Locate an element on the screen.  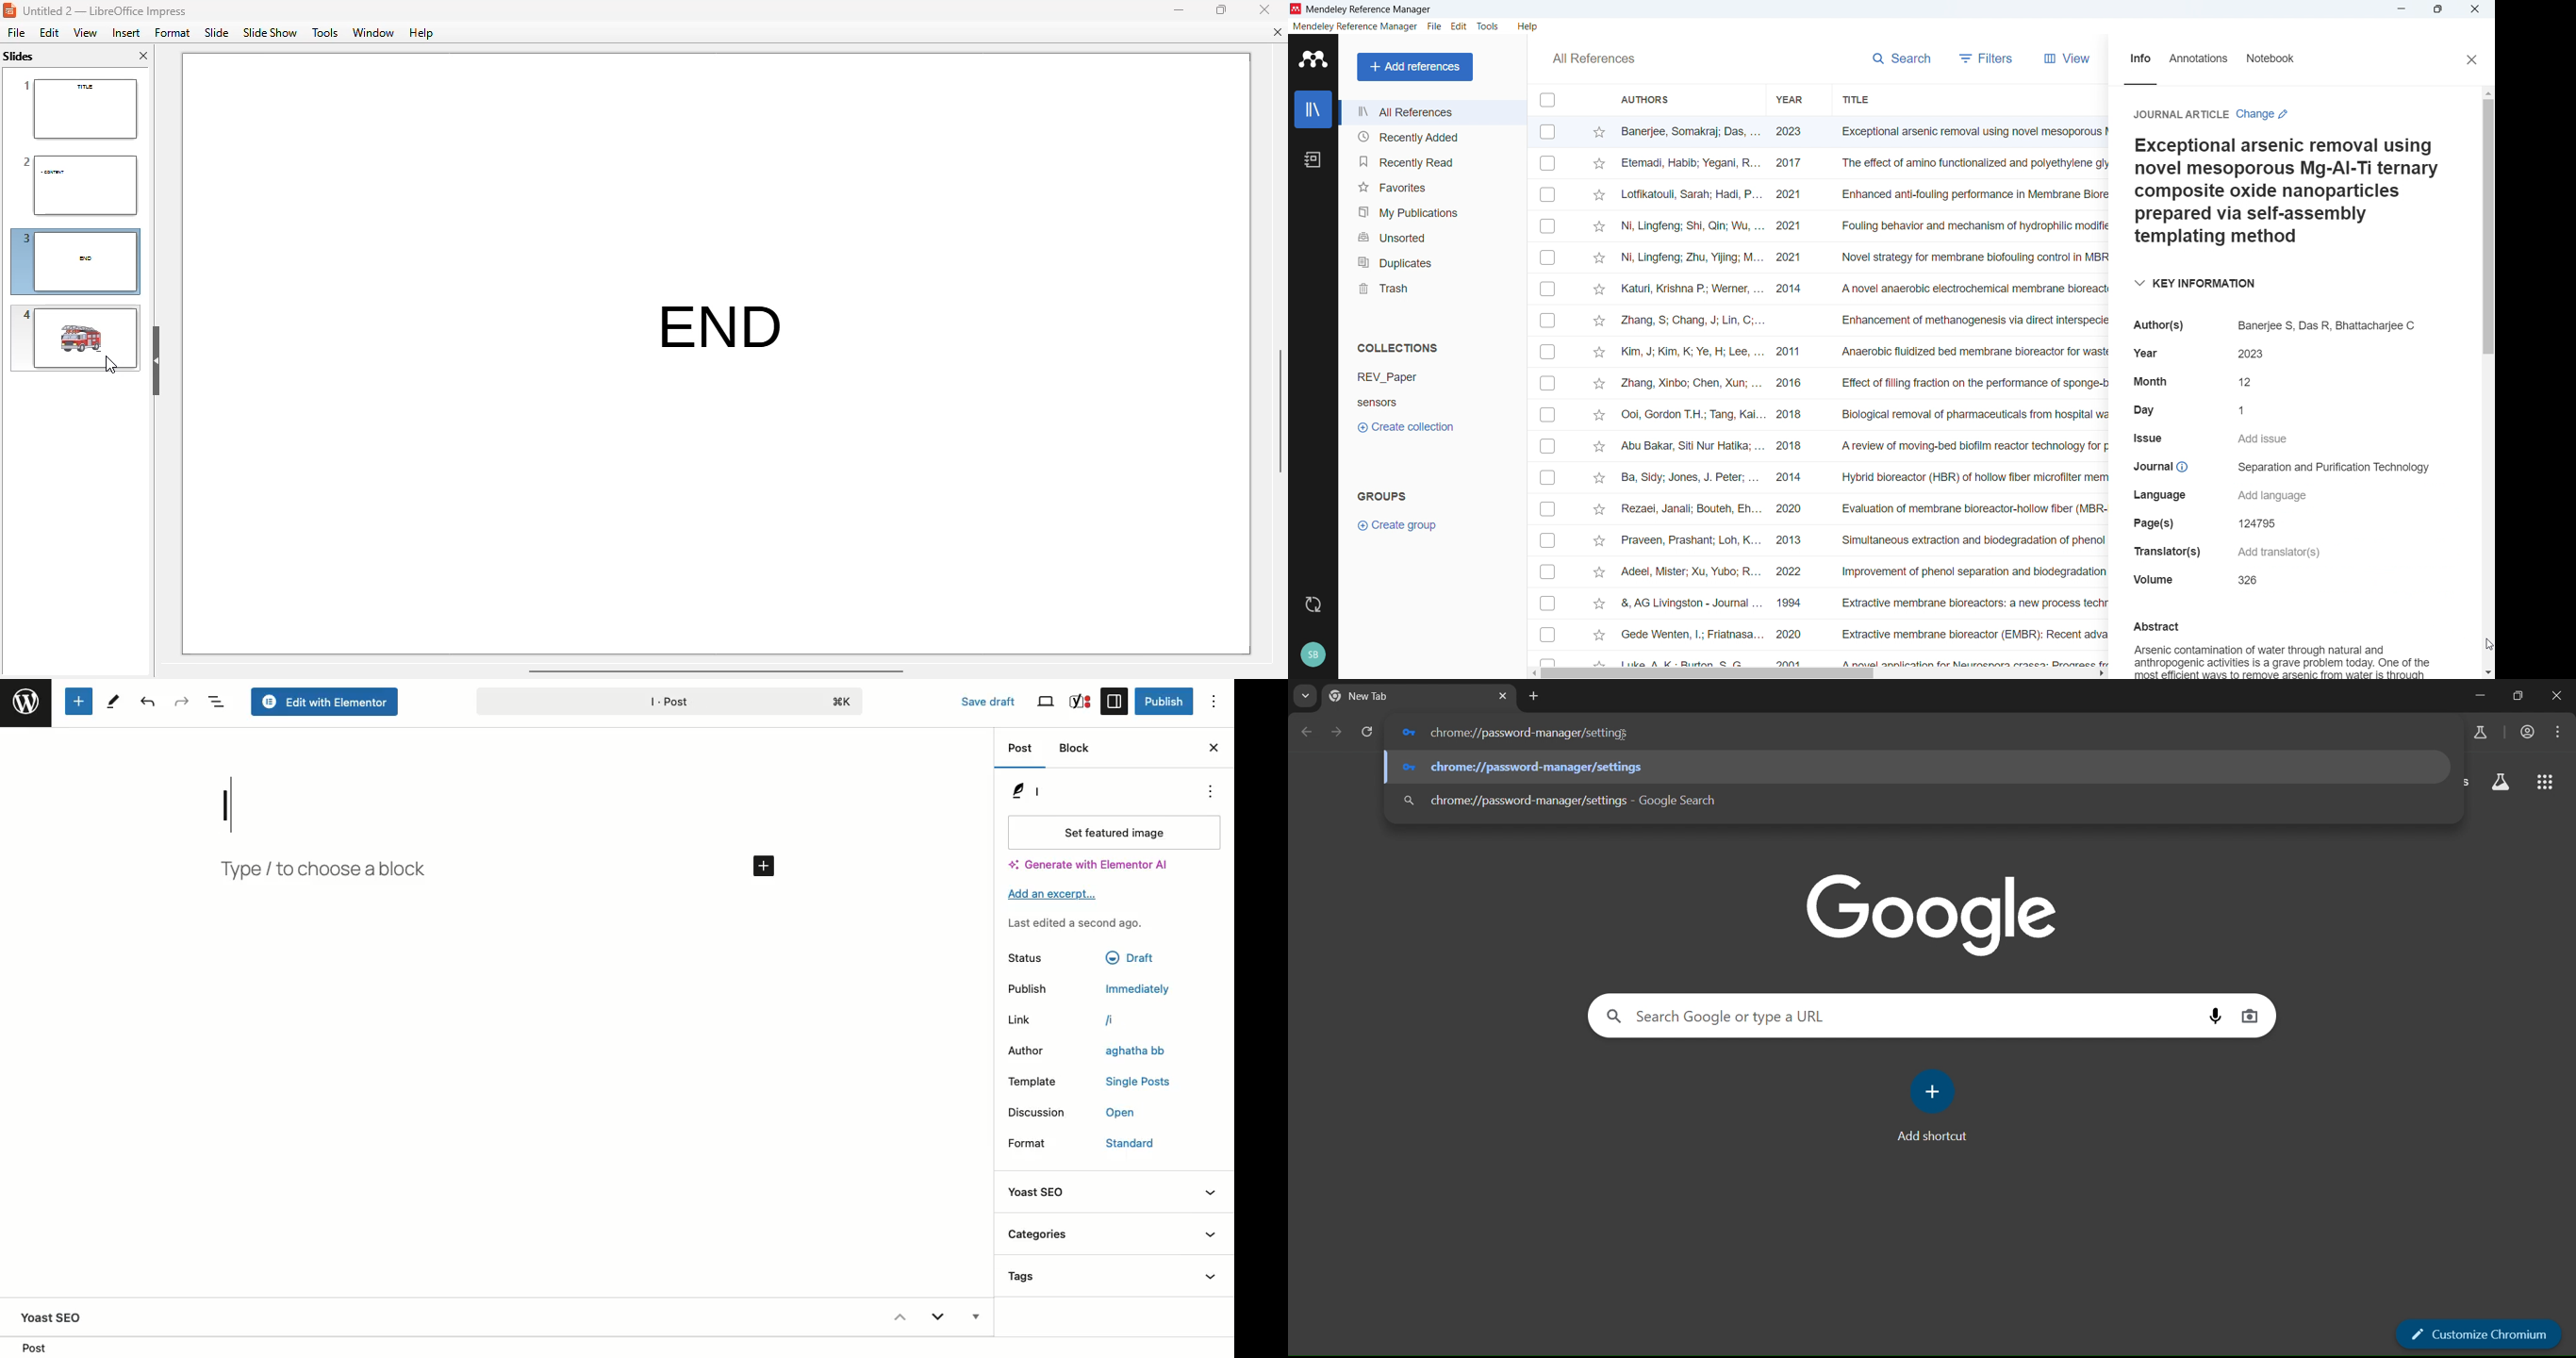
Yoast SEO is located at coordinates (1113, 1193).